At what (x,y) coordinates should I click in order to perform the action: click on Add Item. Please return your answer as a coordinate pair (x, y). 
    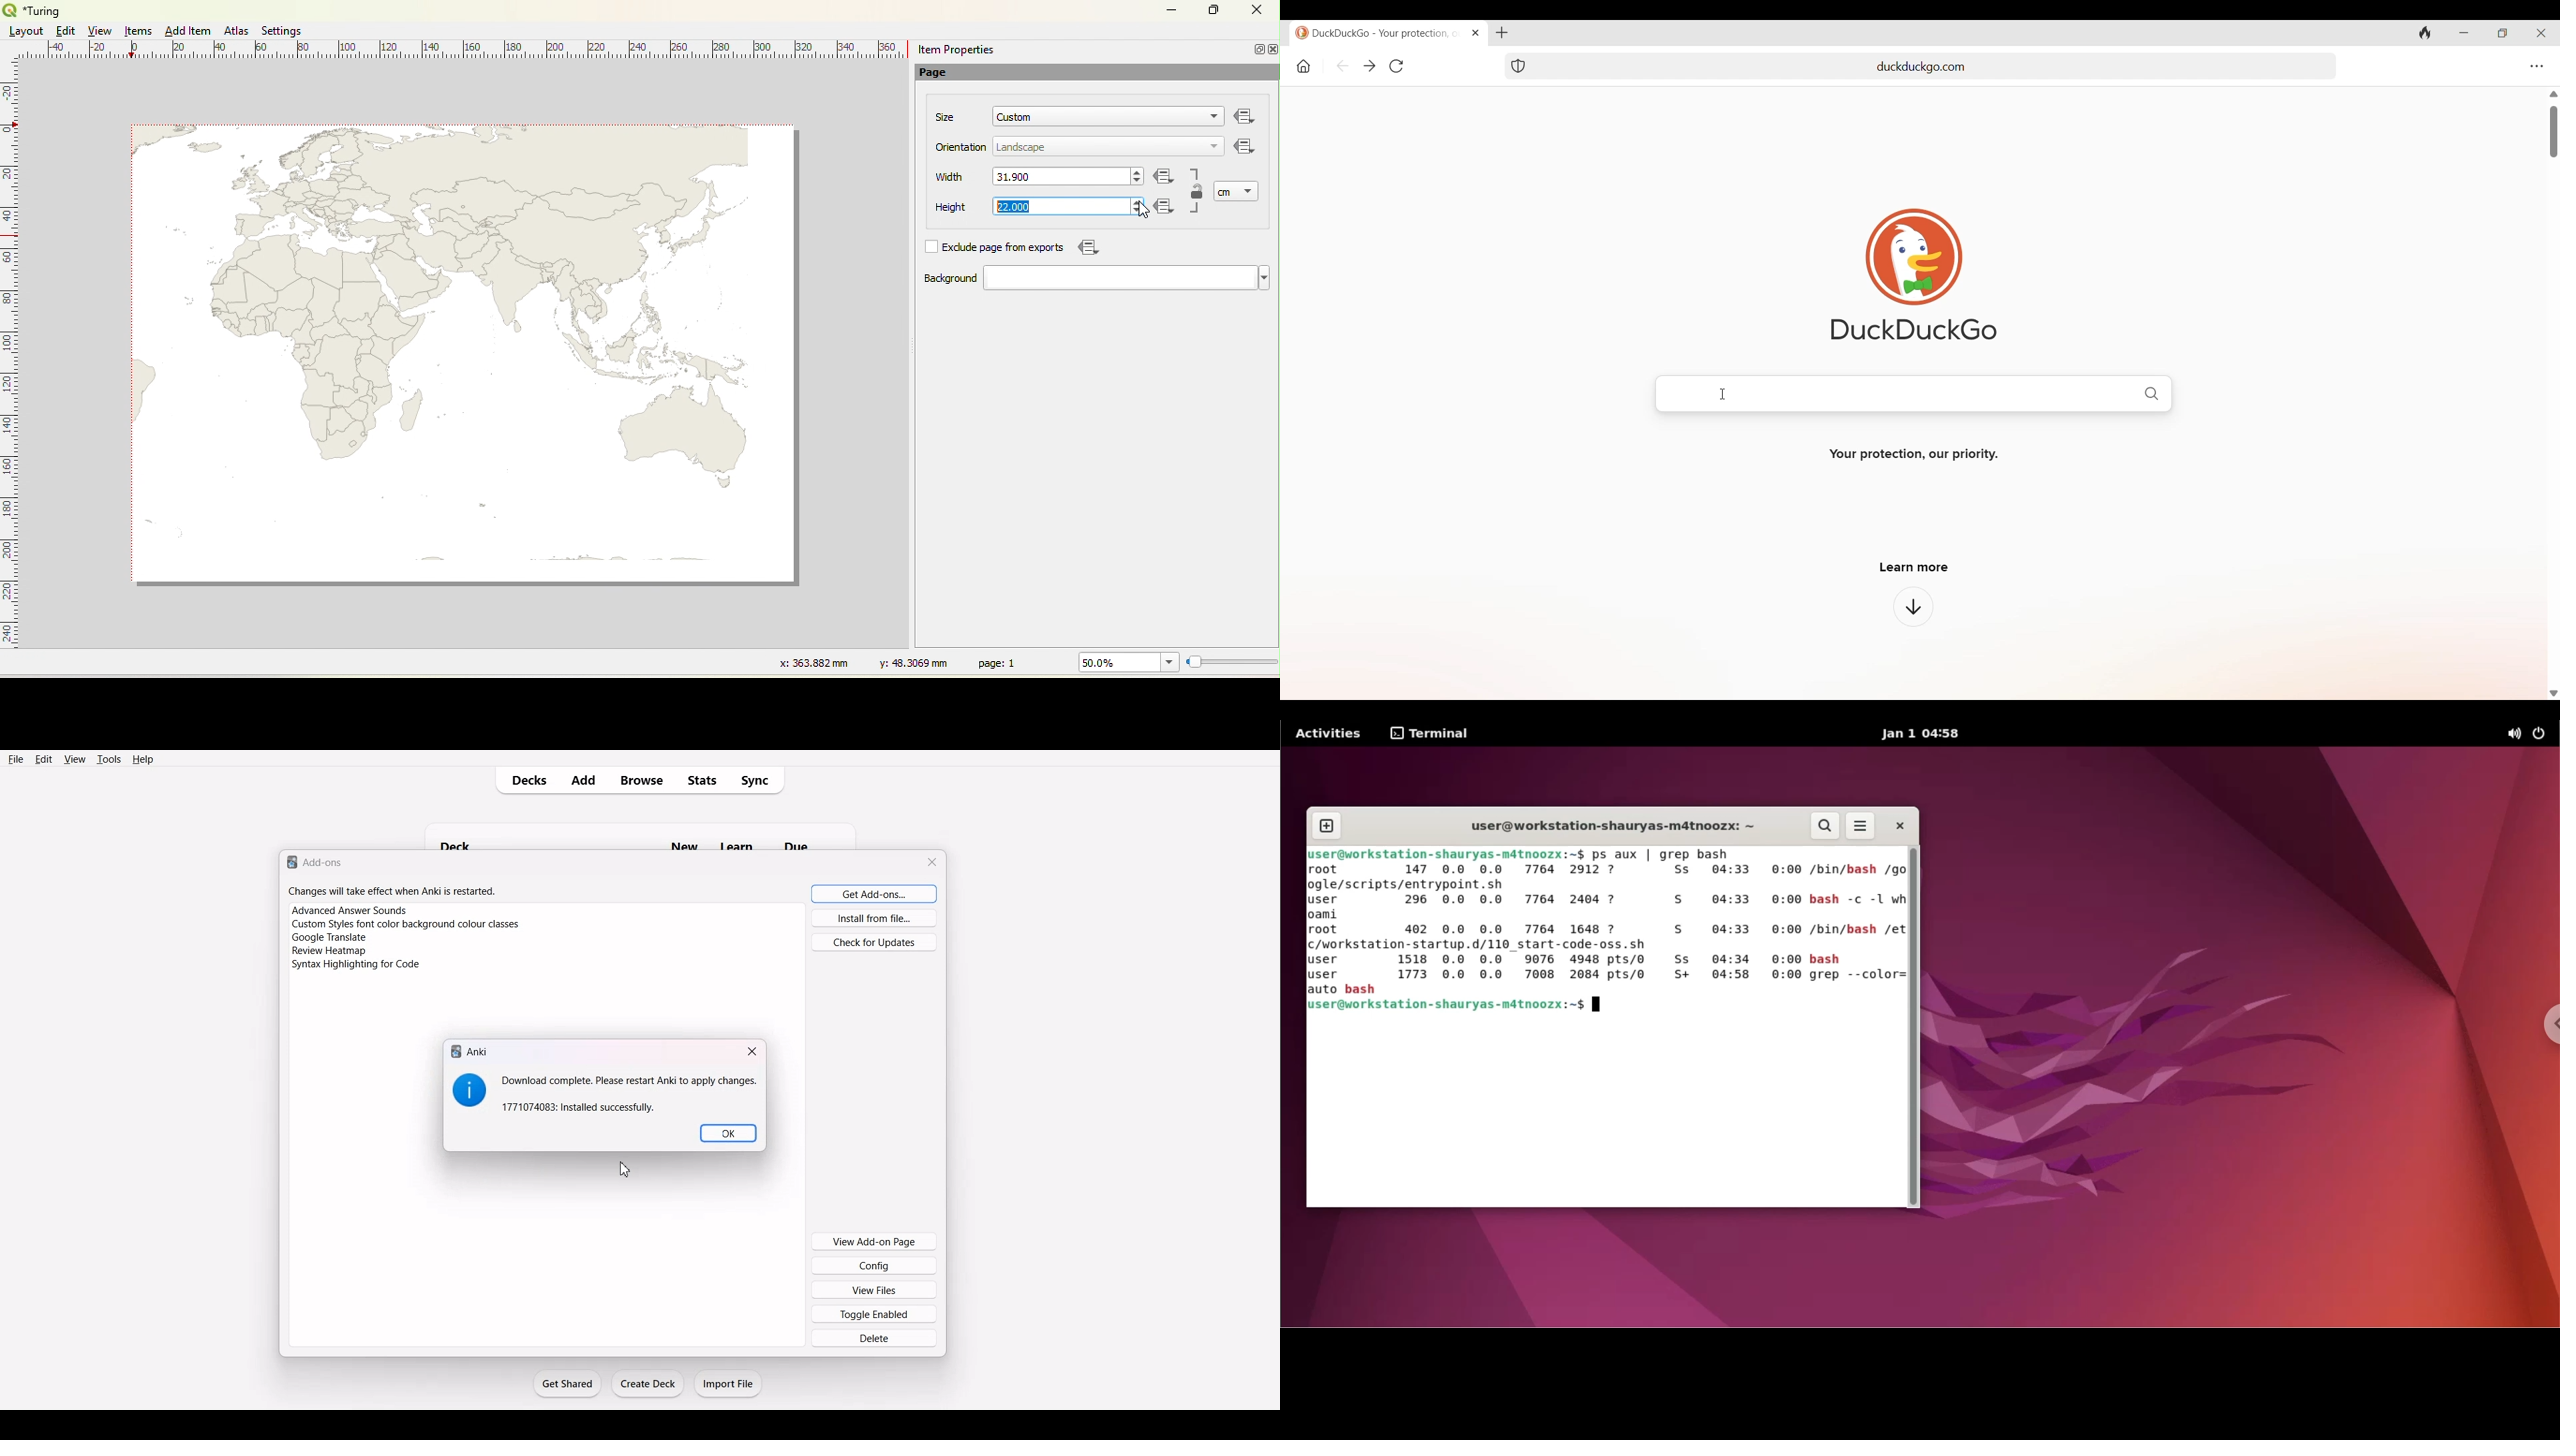
    Looking at the image, I should click on (187, 31).